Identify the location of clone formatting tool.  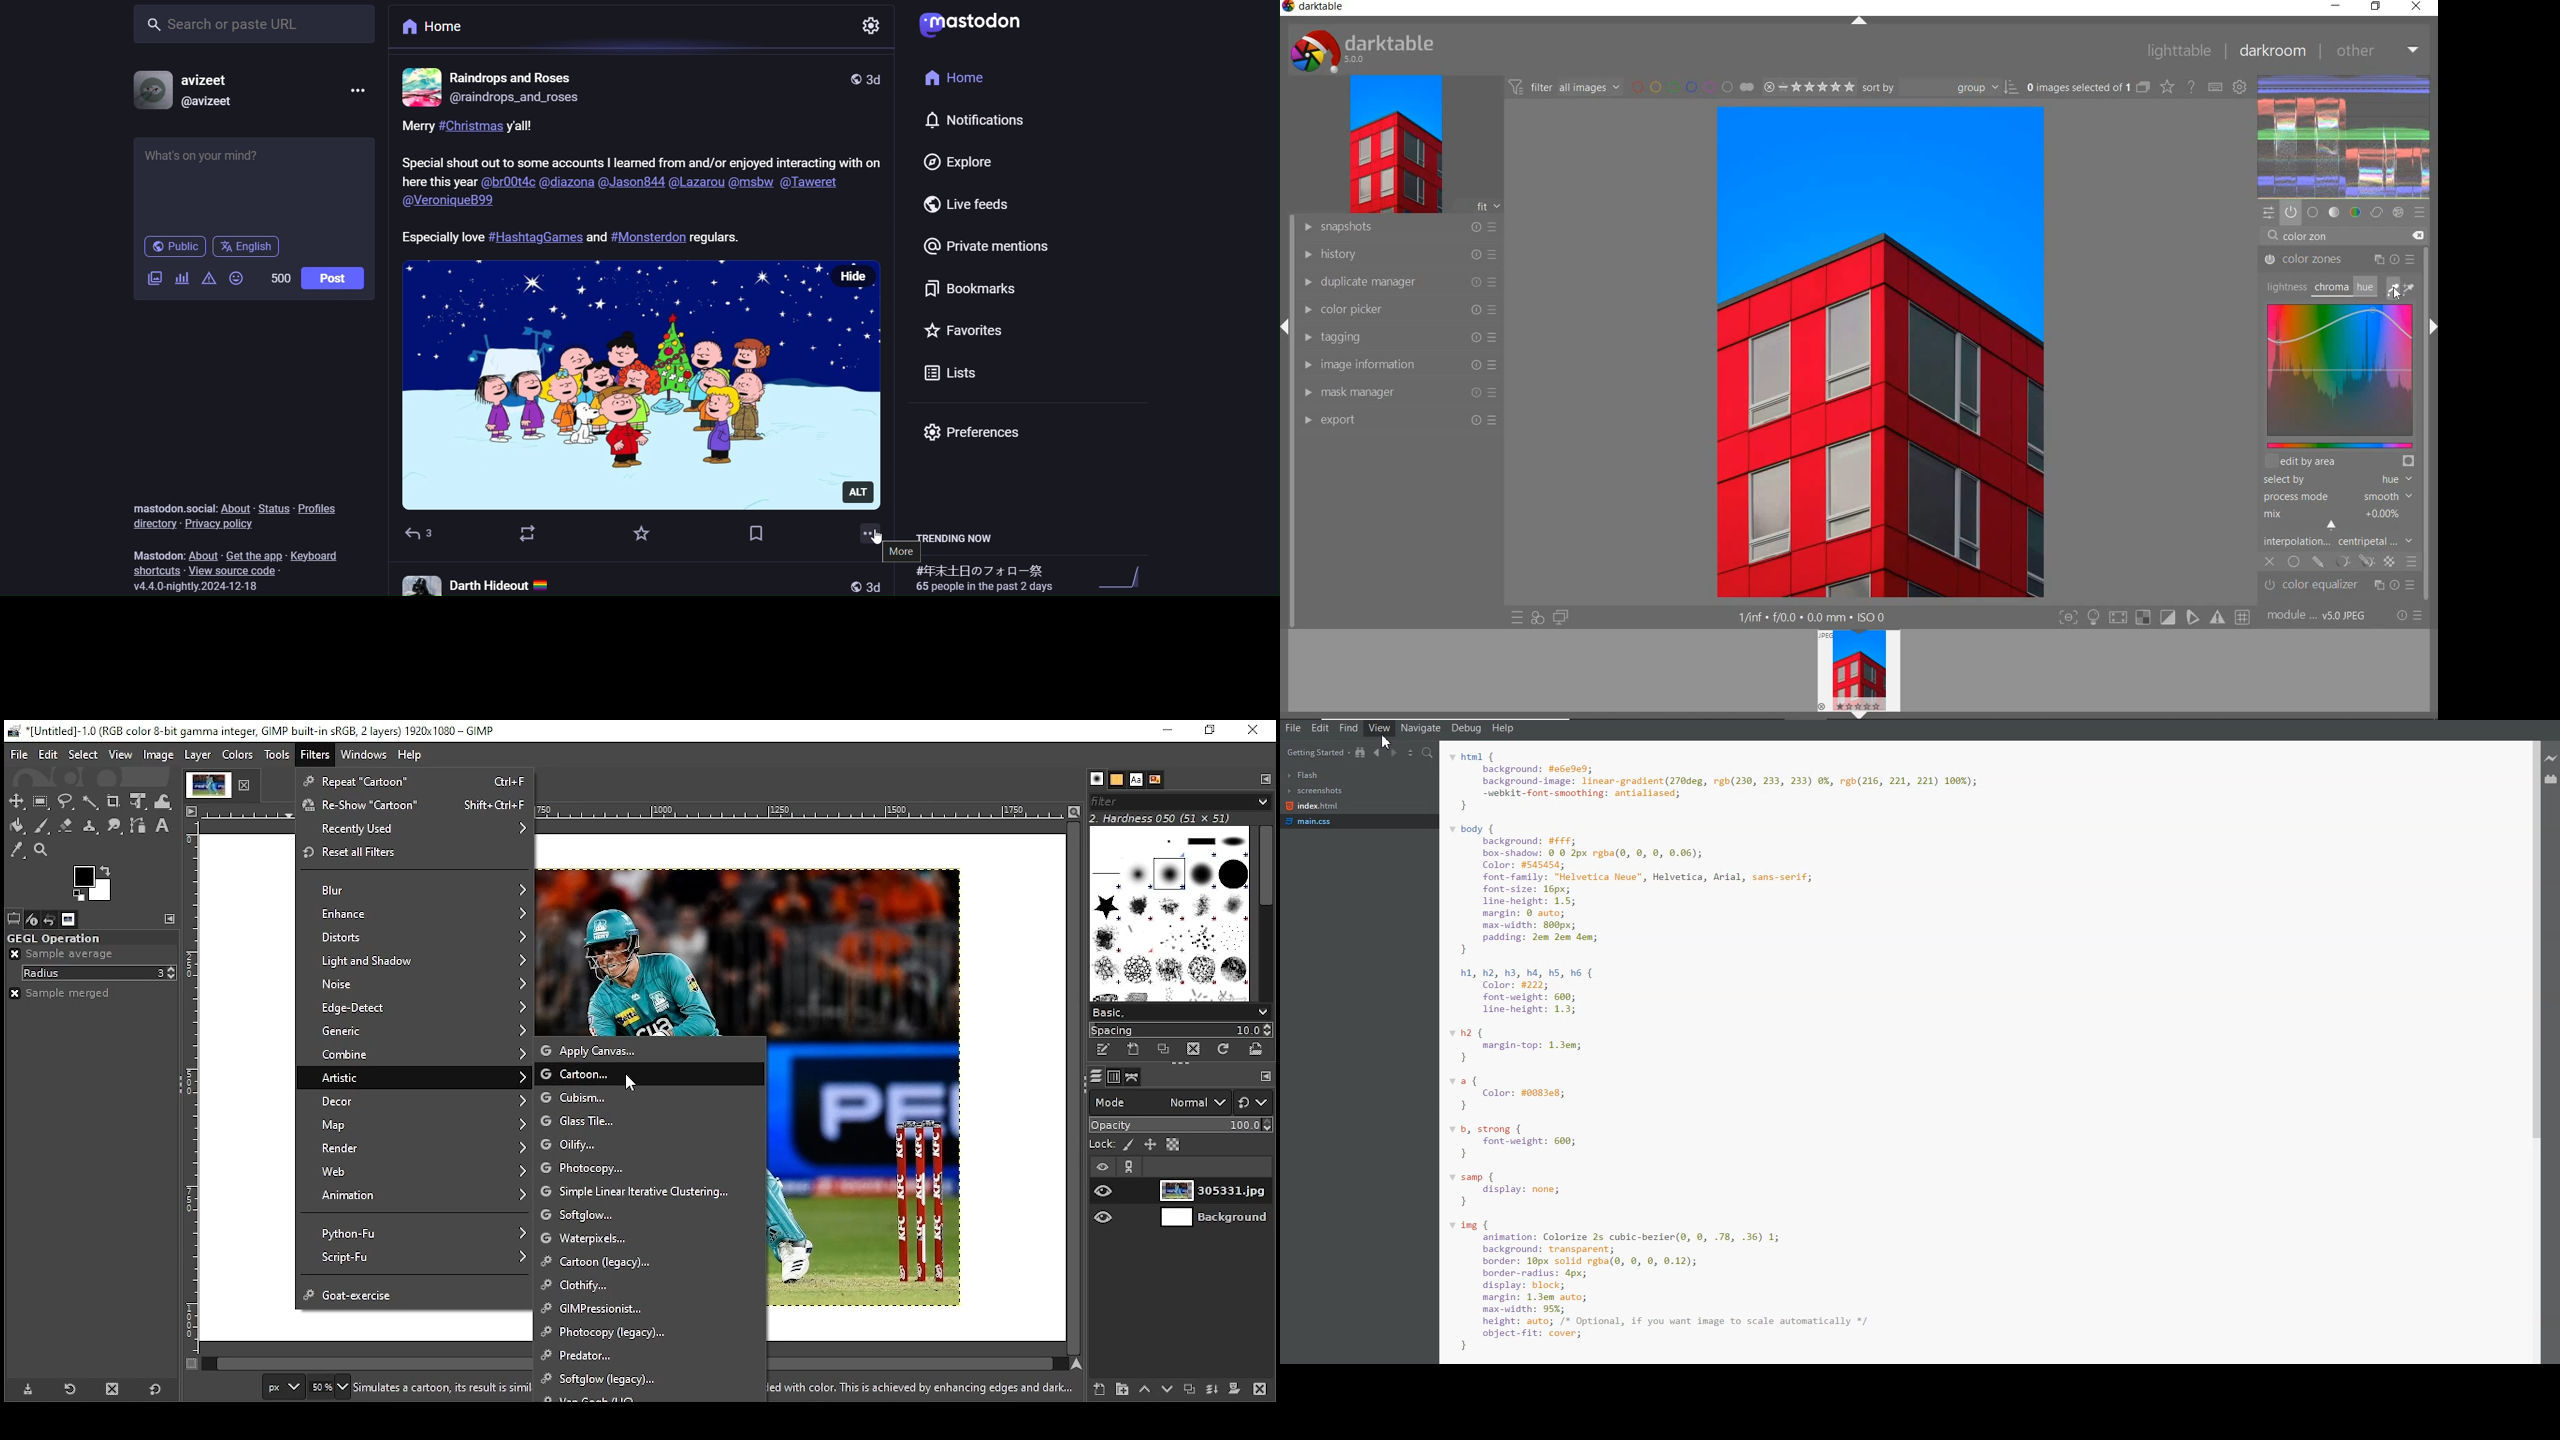
(90, 826).